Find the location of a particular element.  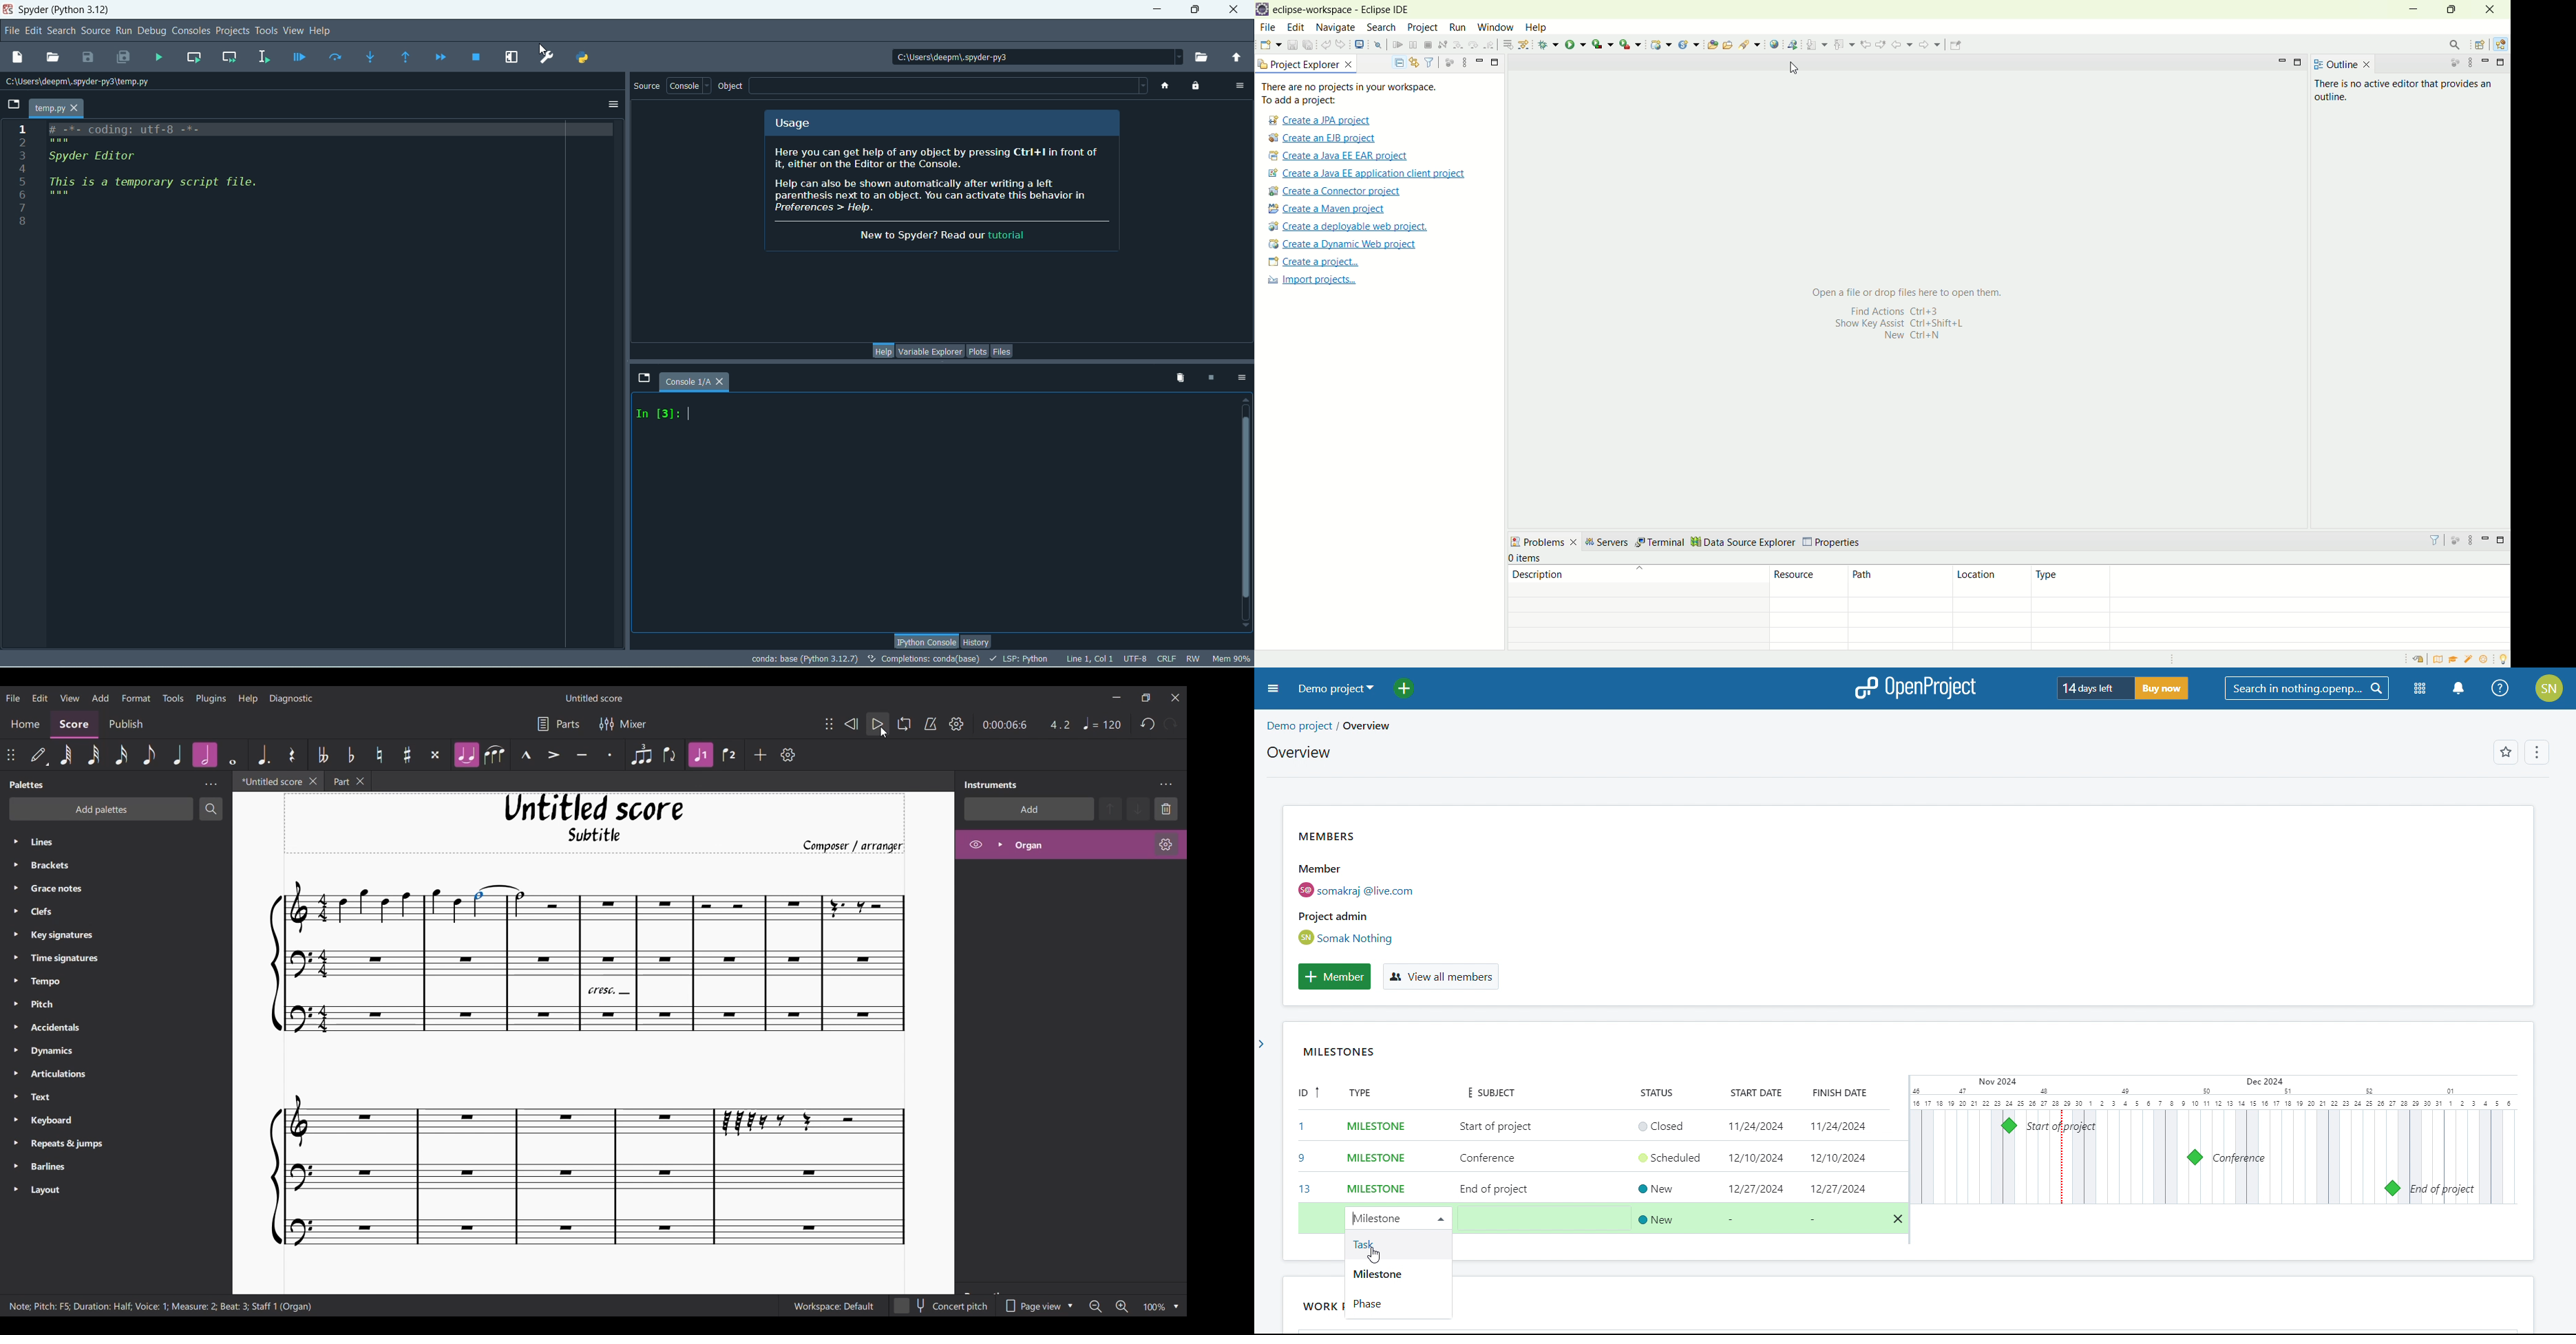

Whole note is located at coordinates (233, 755).